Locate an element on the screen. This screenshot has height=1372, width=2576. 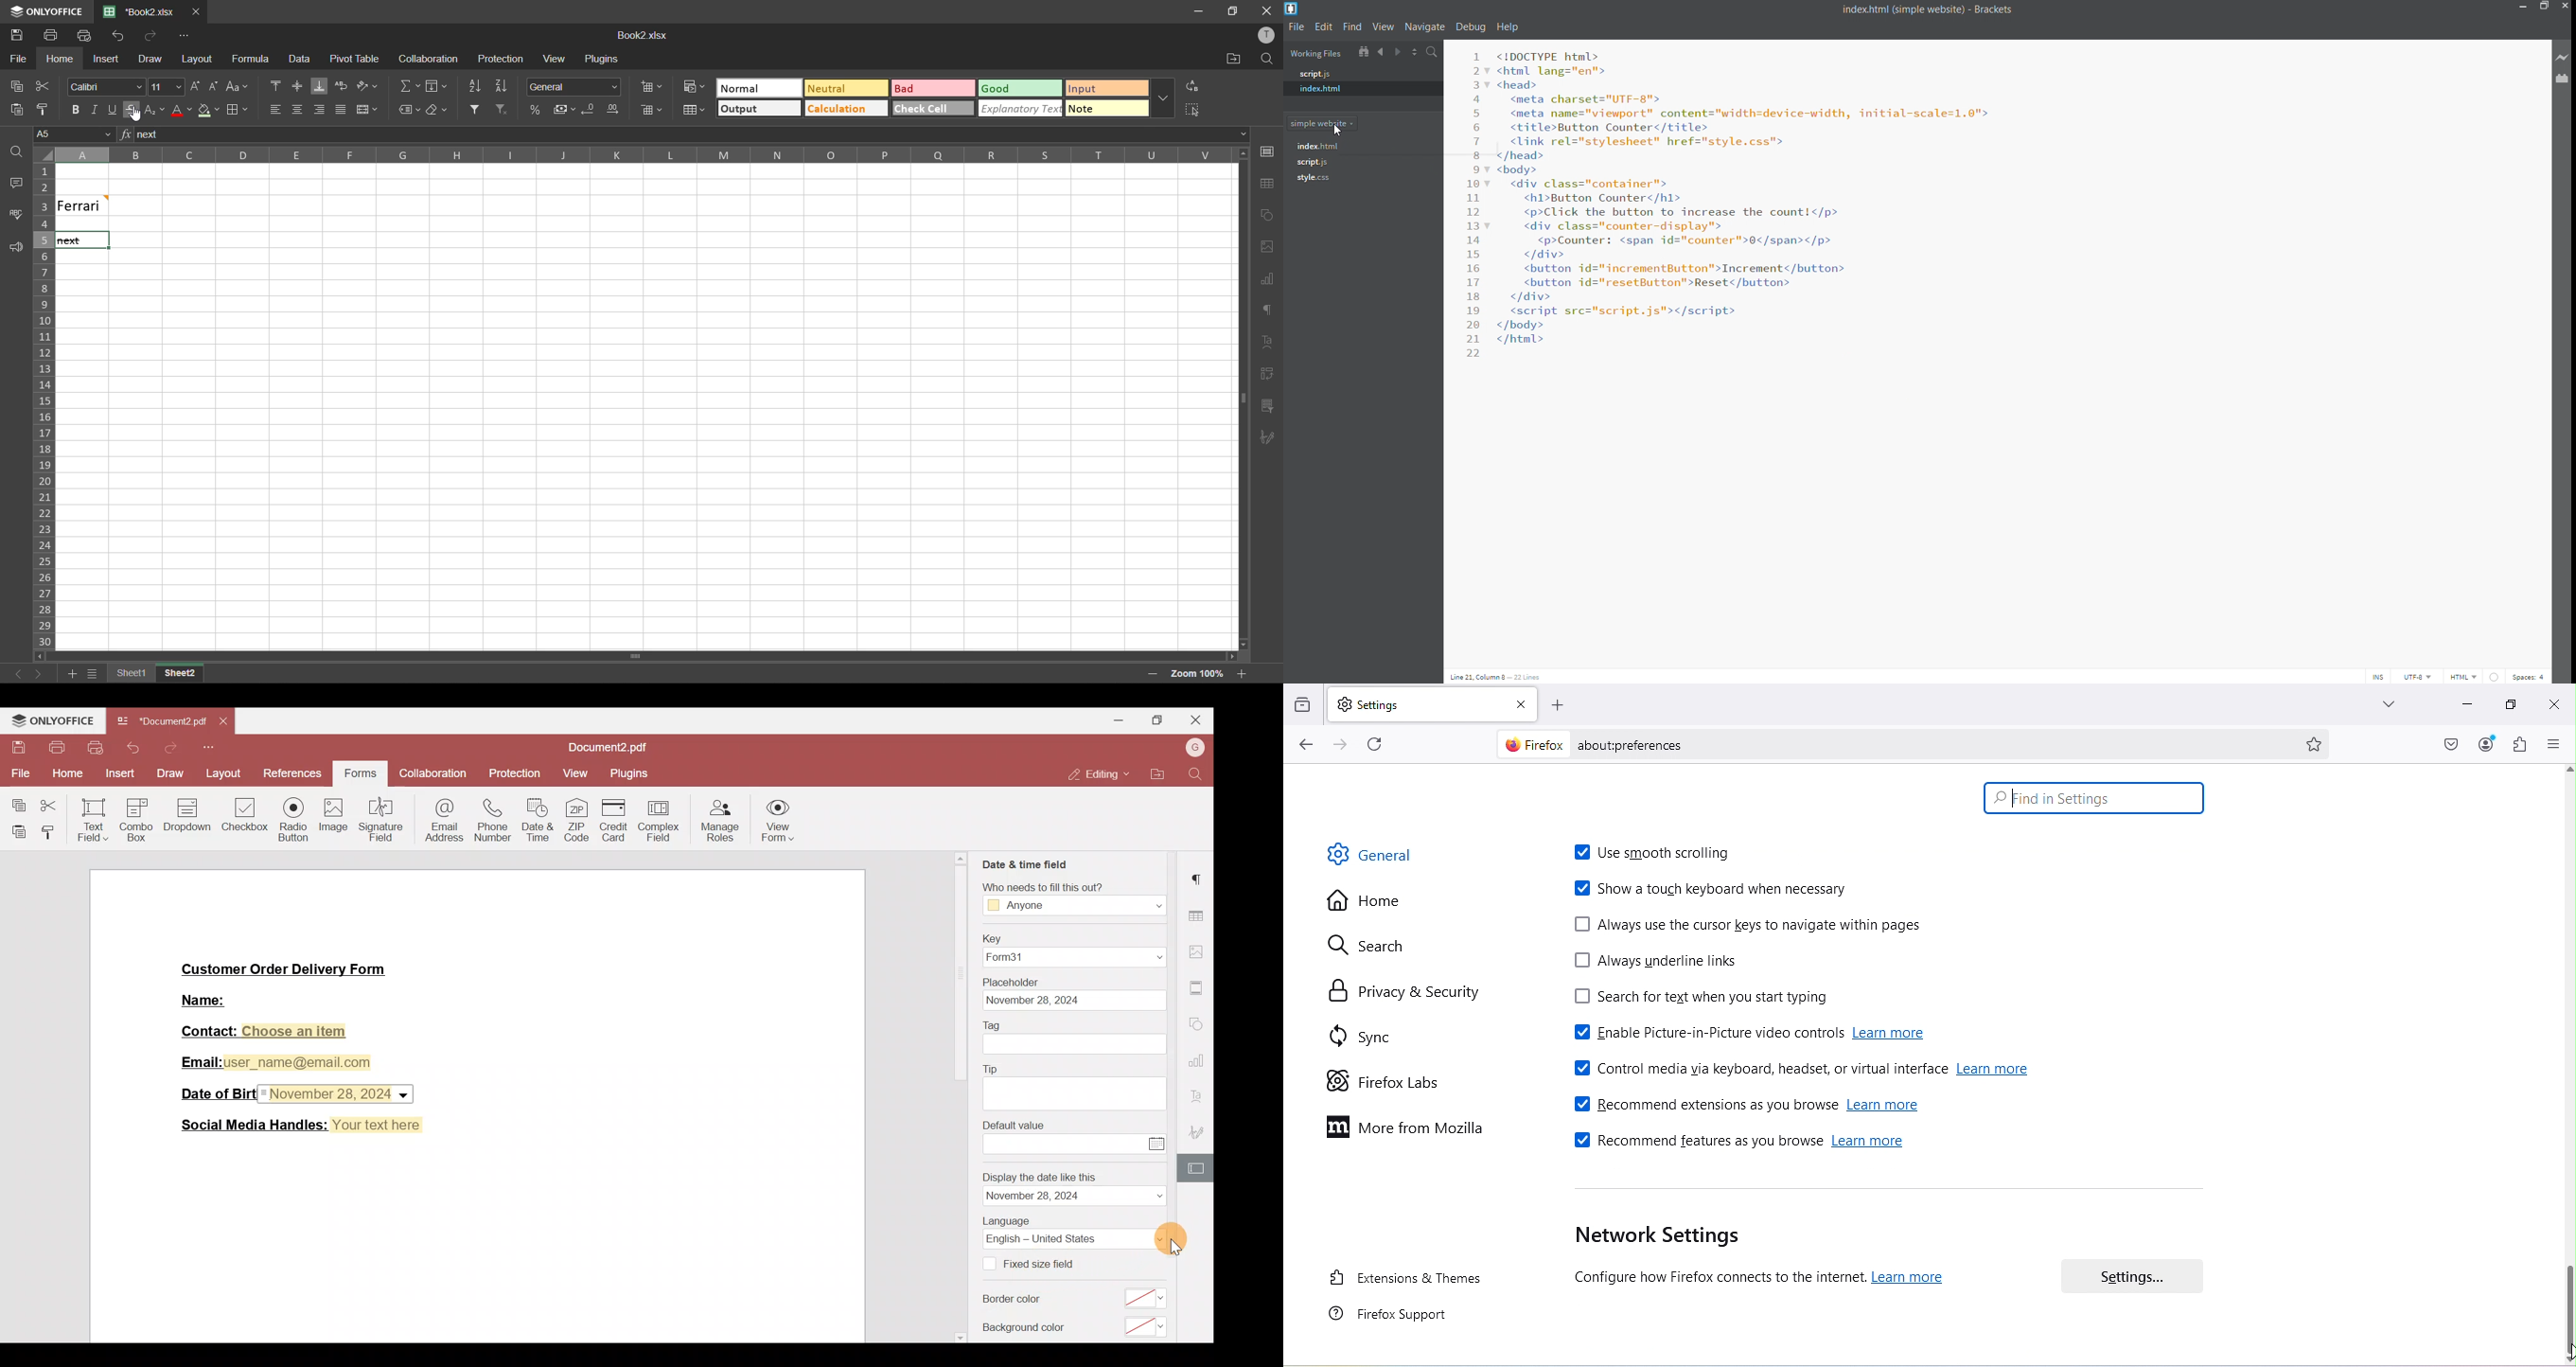
enter value is located at coordinates (1065, 1143).